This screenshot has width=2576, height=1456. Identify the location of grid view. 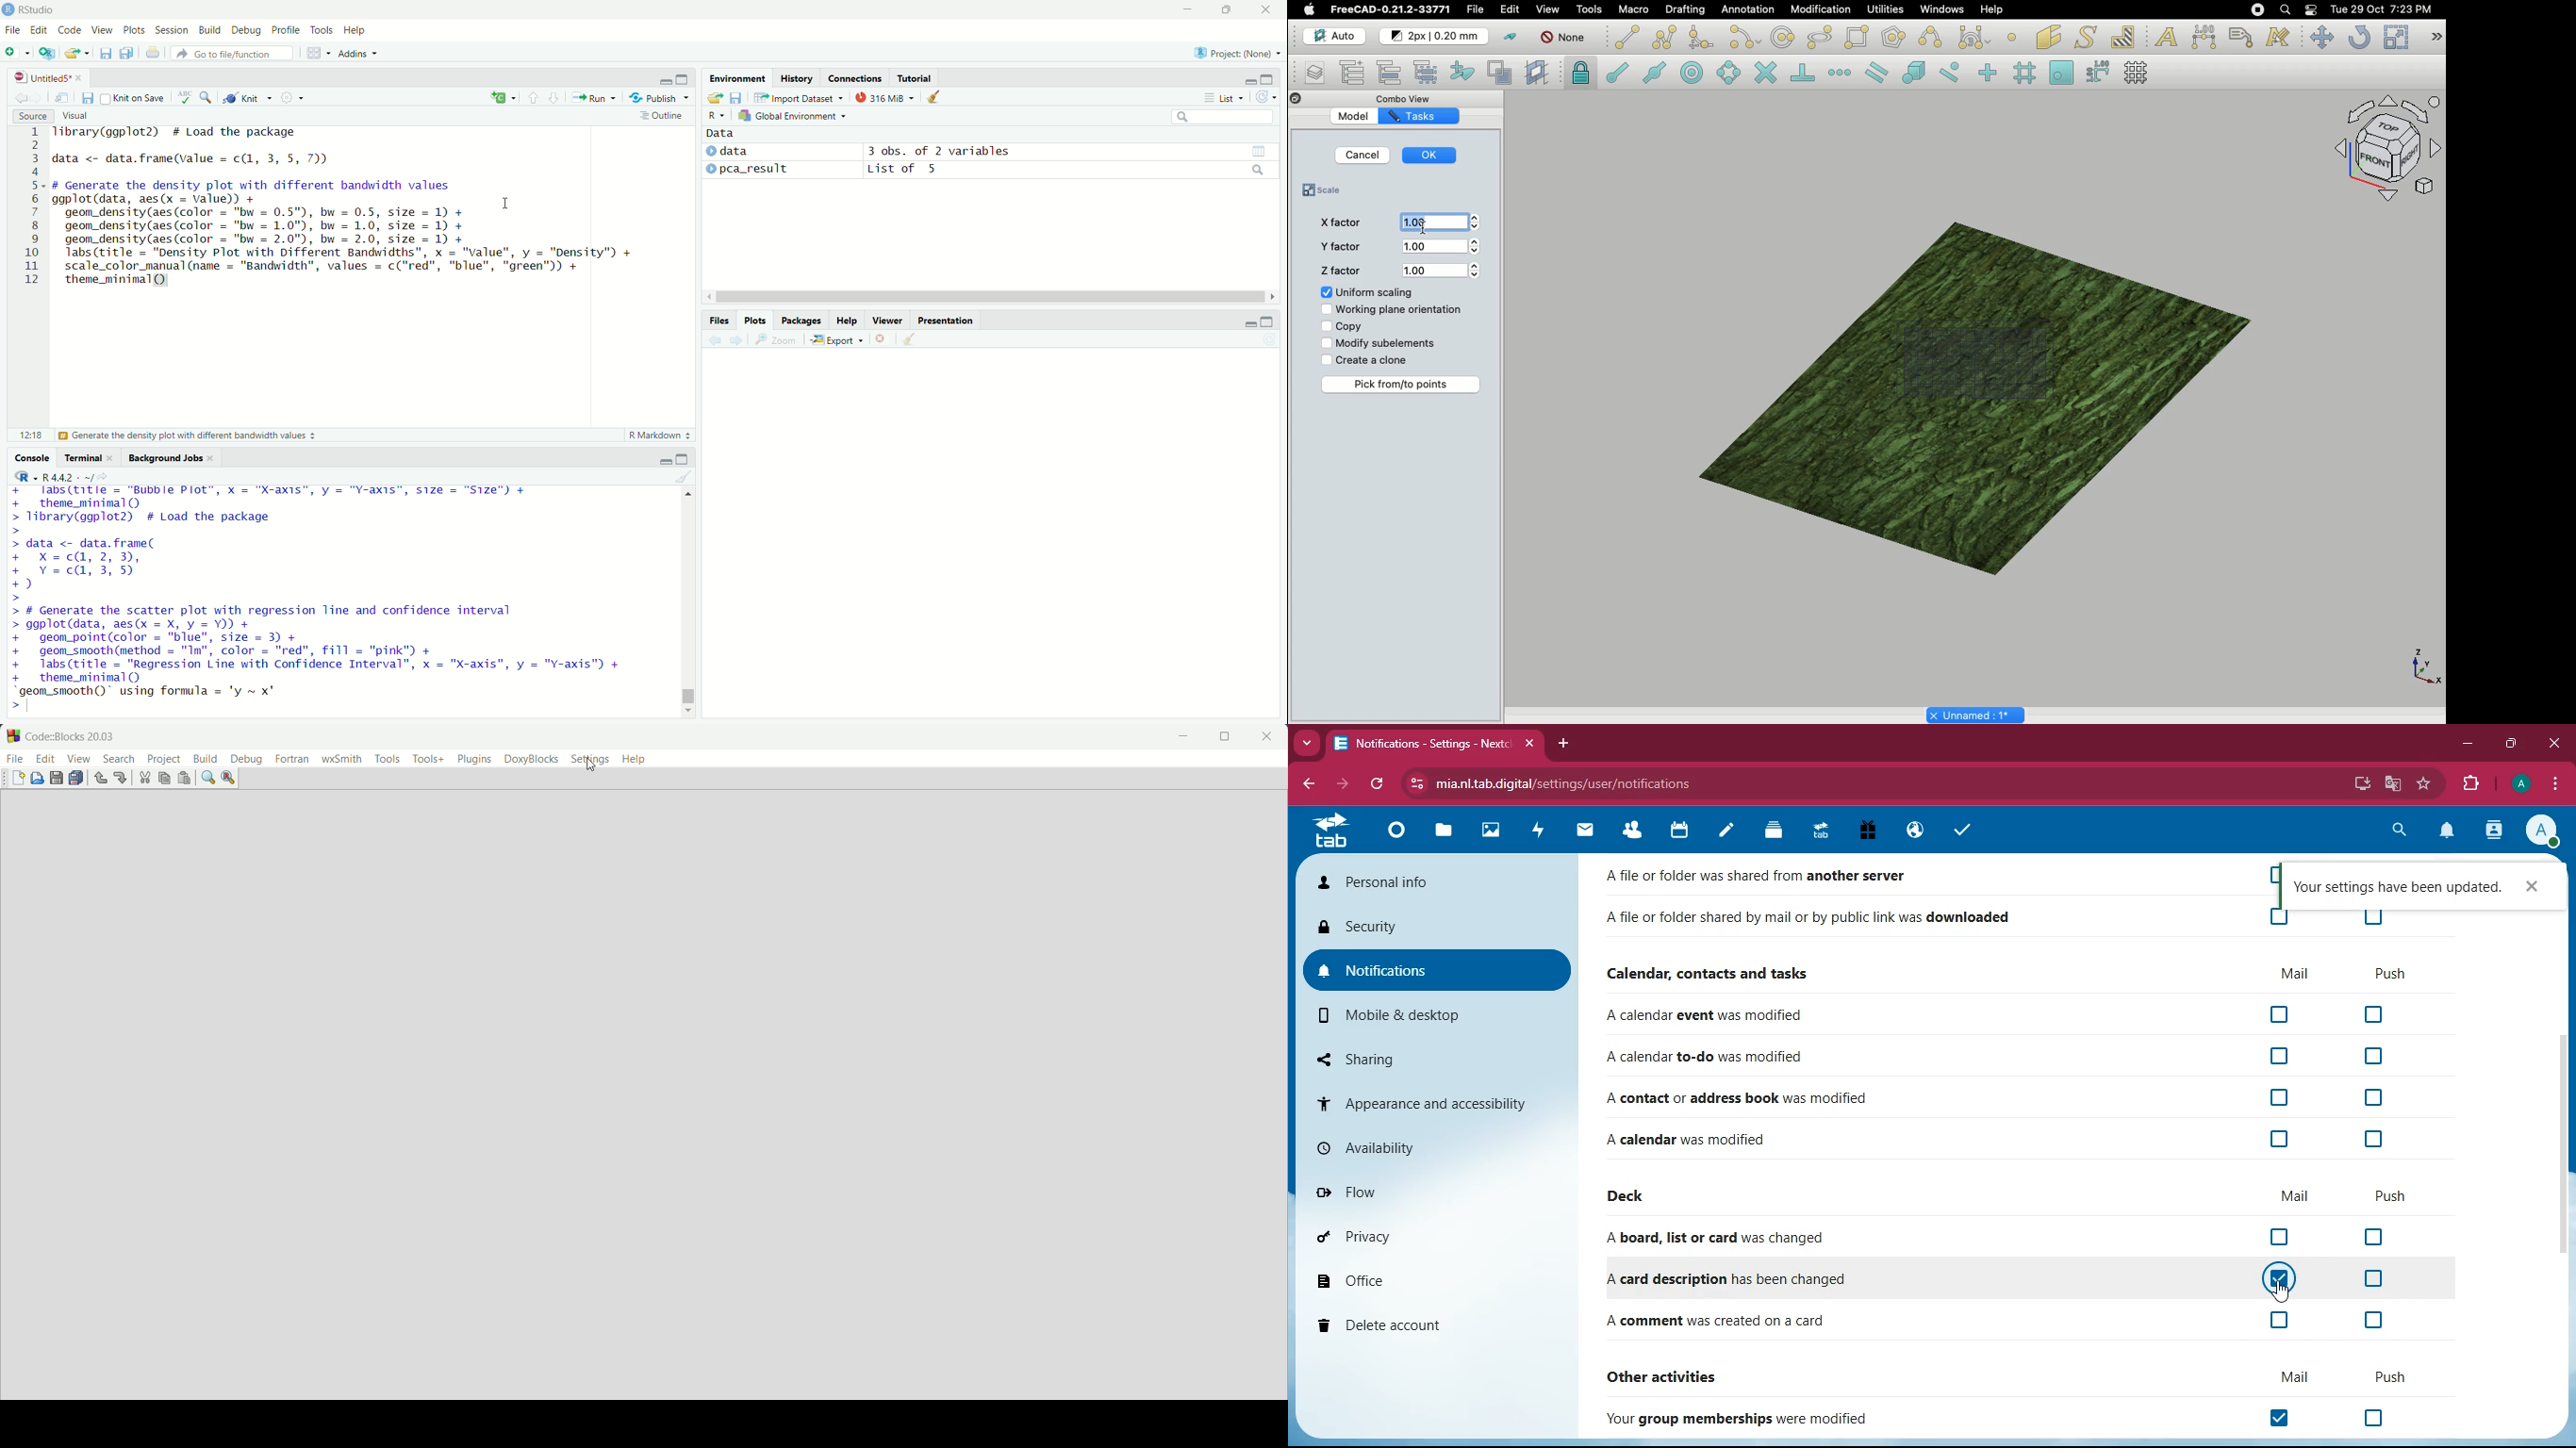
(1259, 152).